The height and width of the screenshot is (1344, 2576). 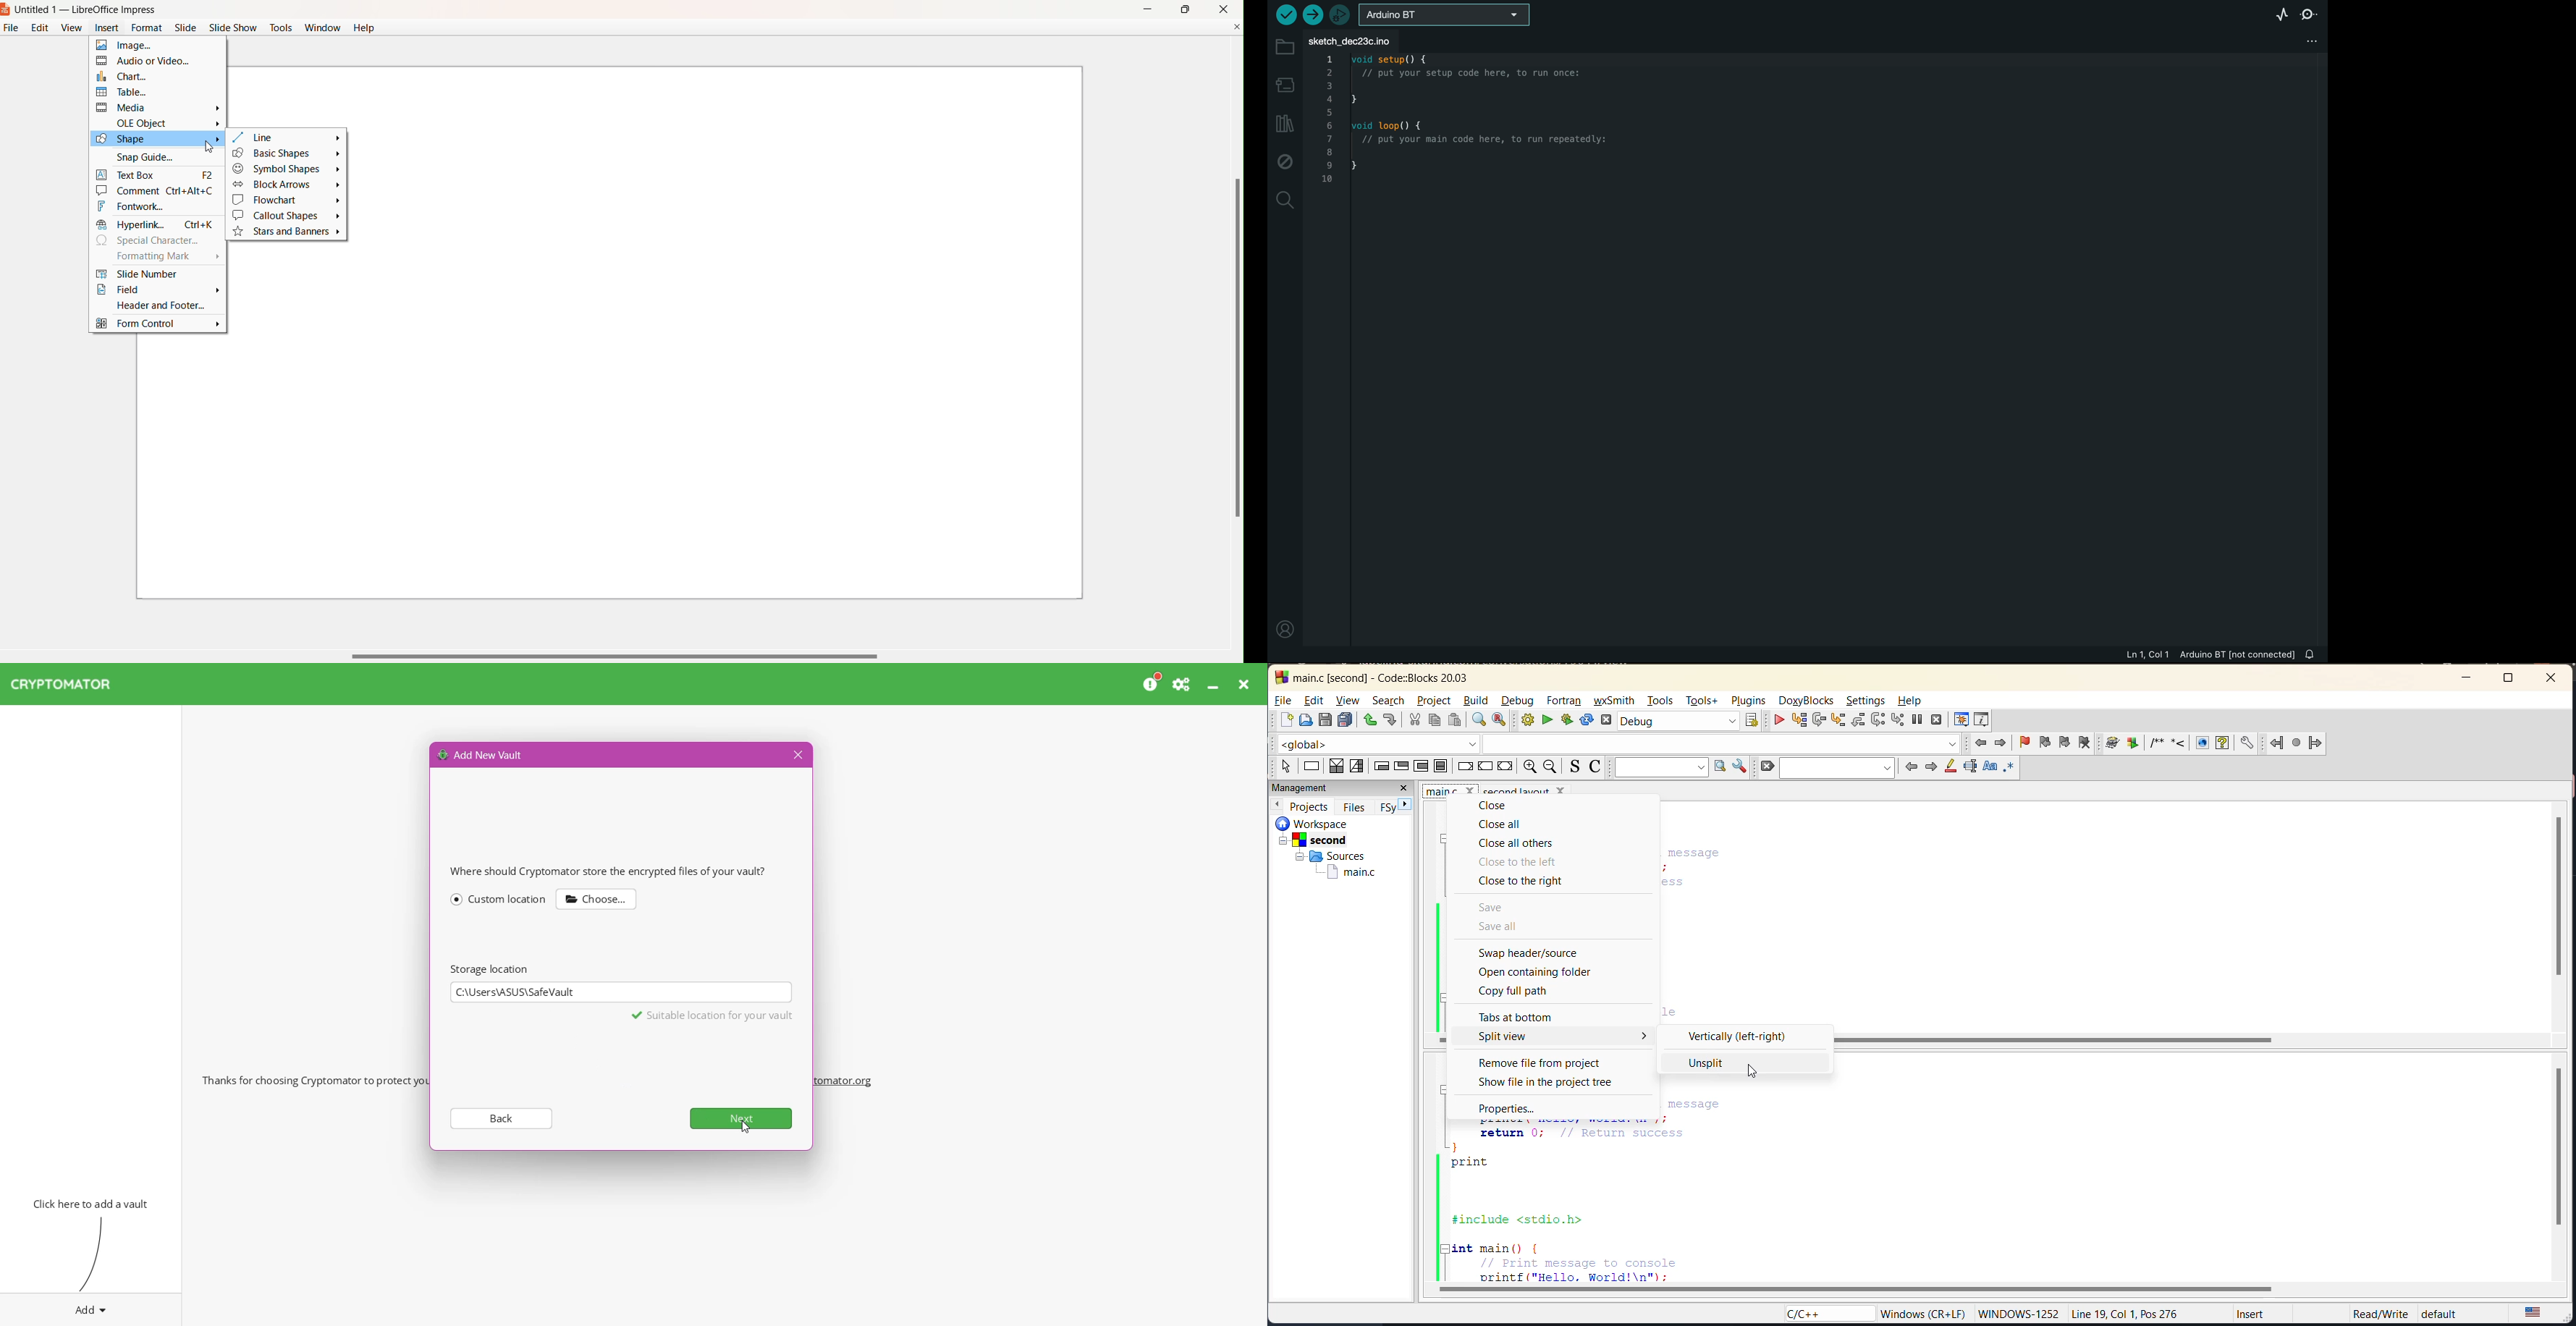 I want to click on jump back, so click(x=1982, y=743).